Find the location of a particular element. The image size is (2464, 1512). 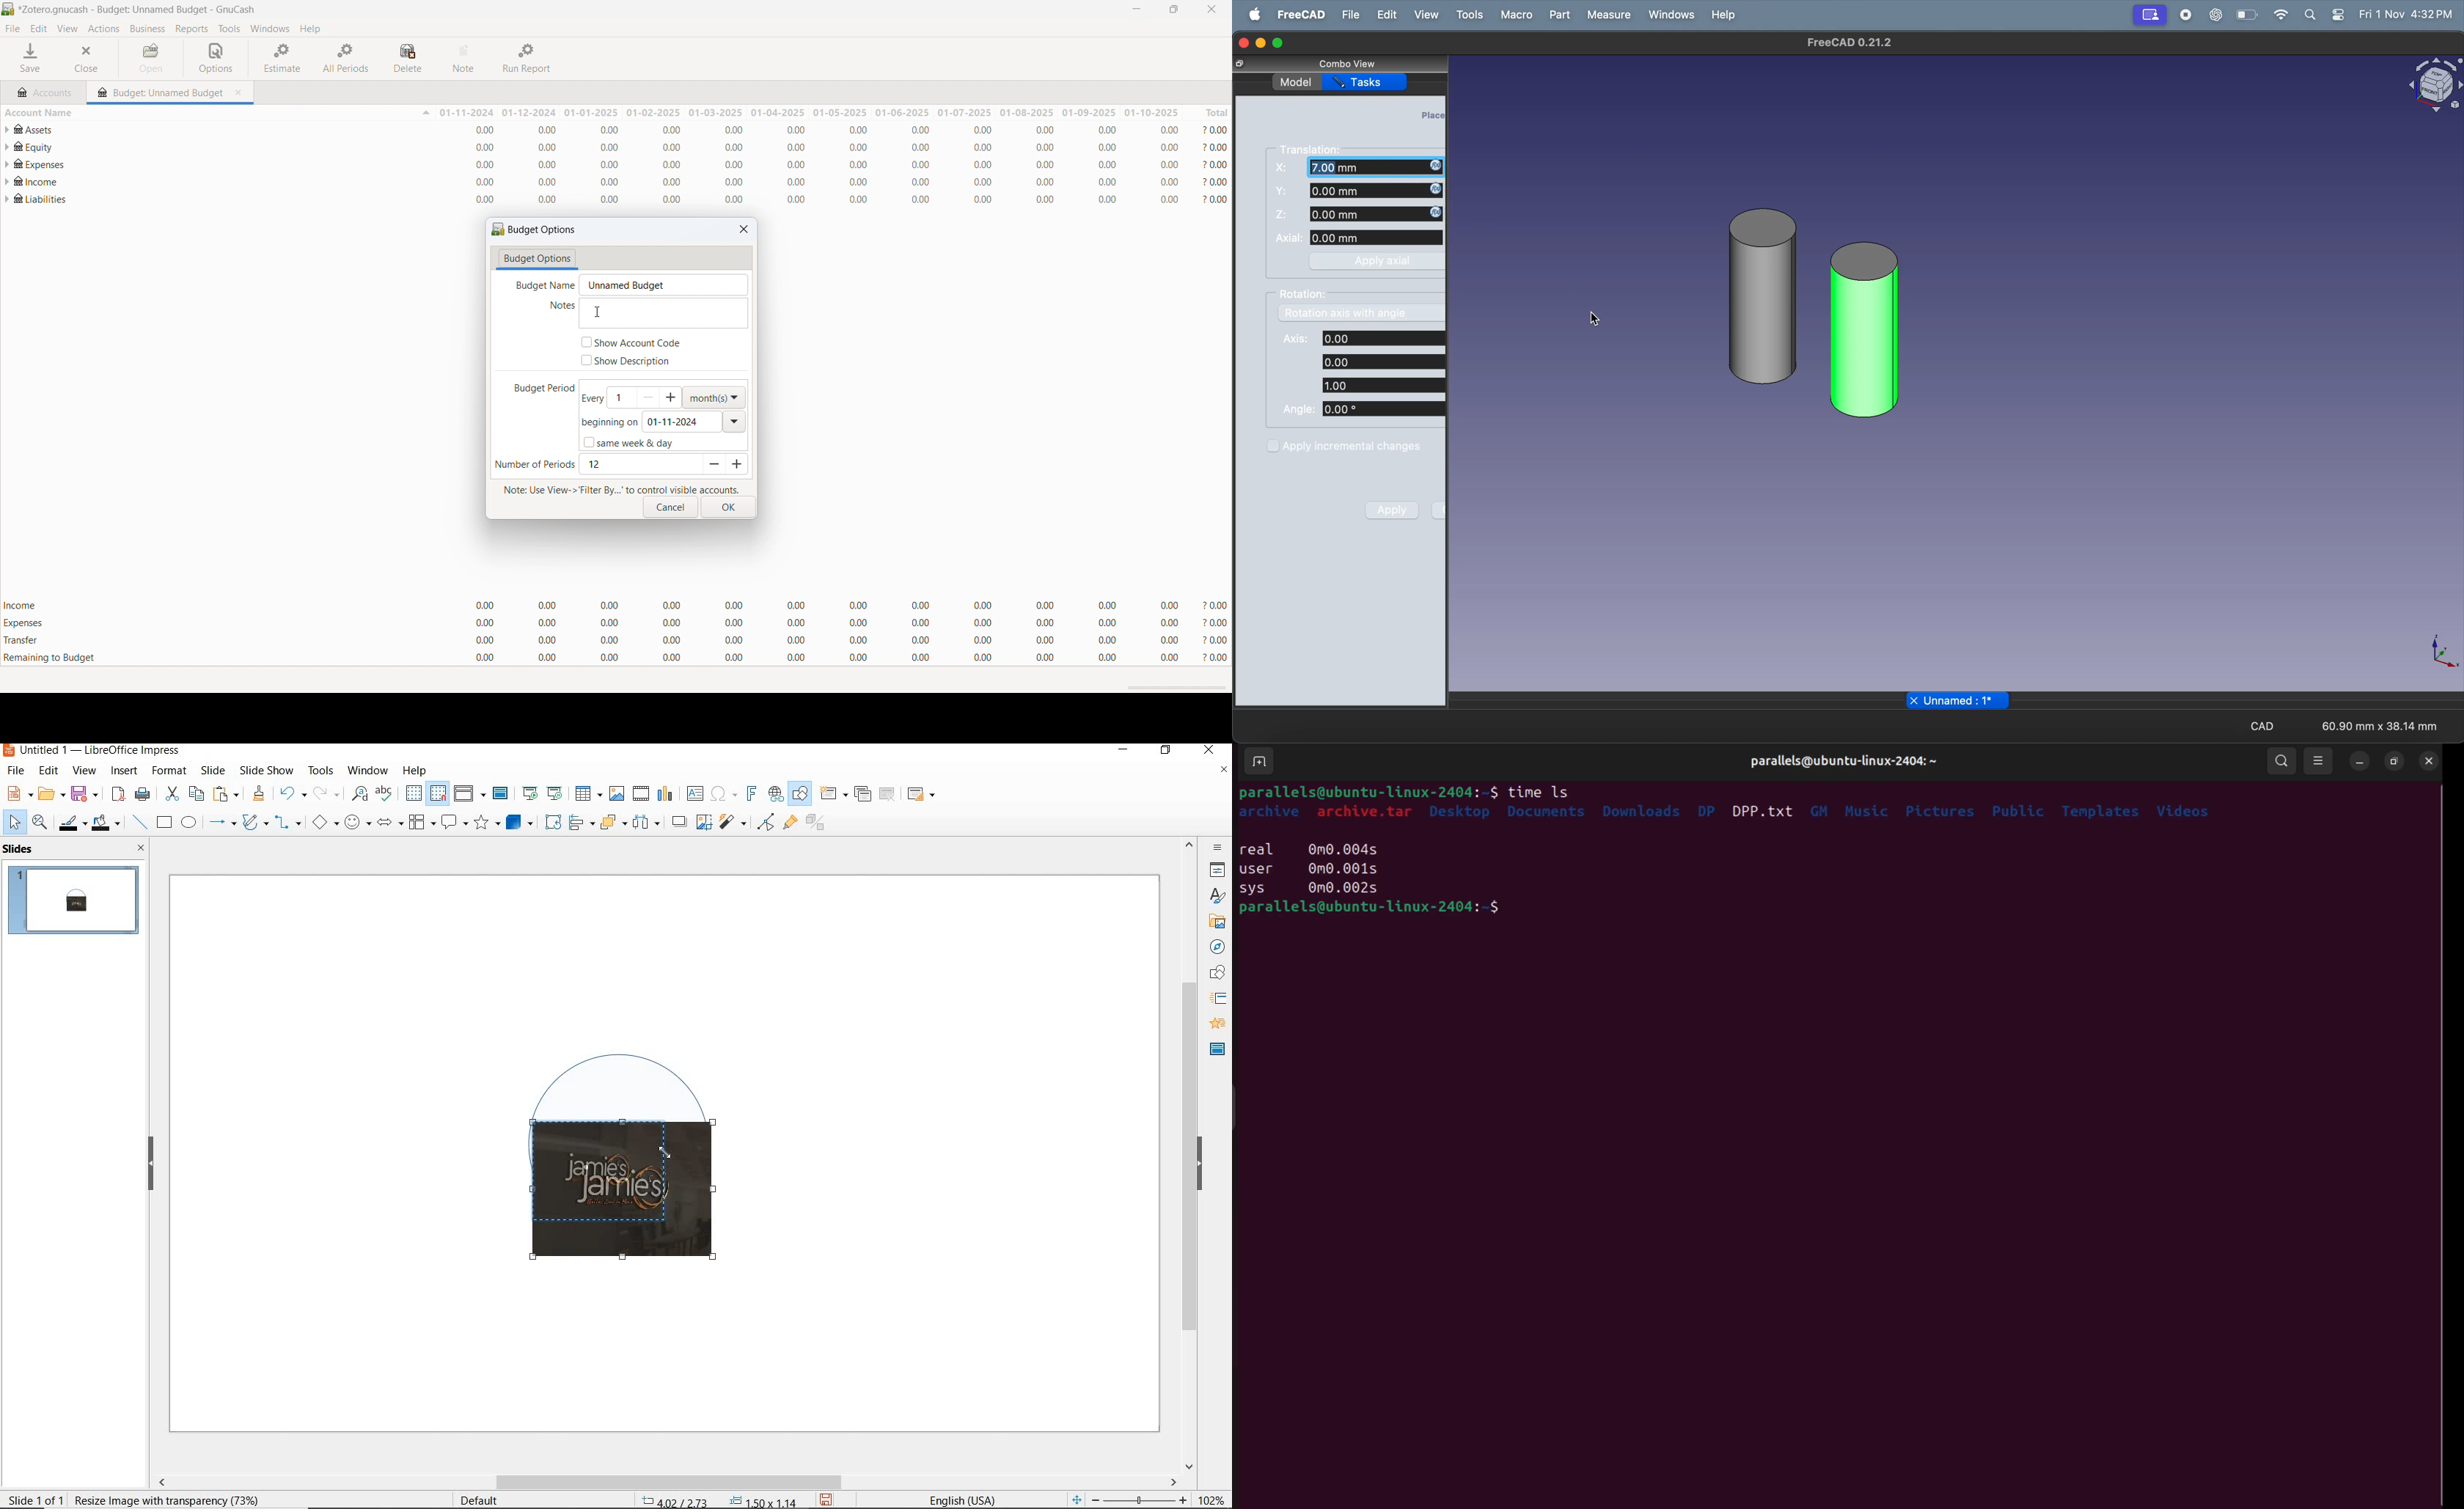

show description is located at coordinates (627, 361).